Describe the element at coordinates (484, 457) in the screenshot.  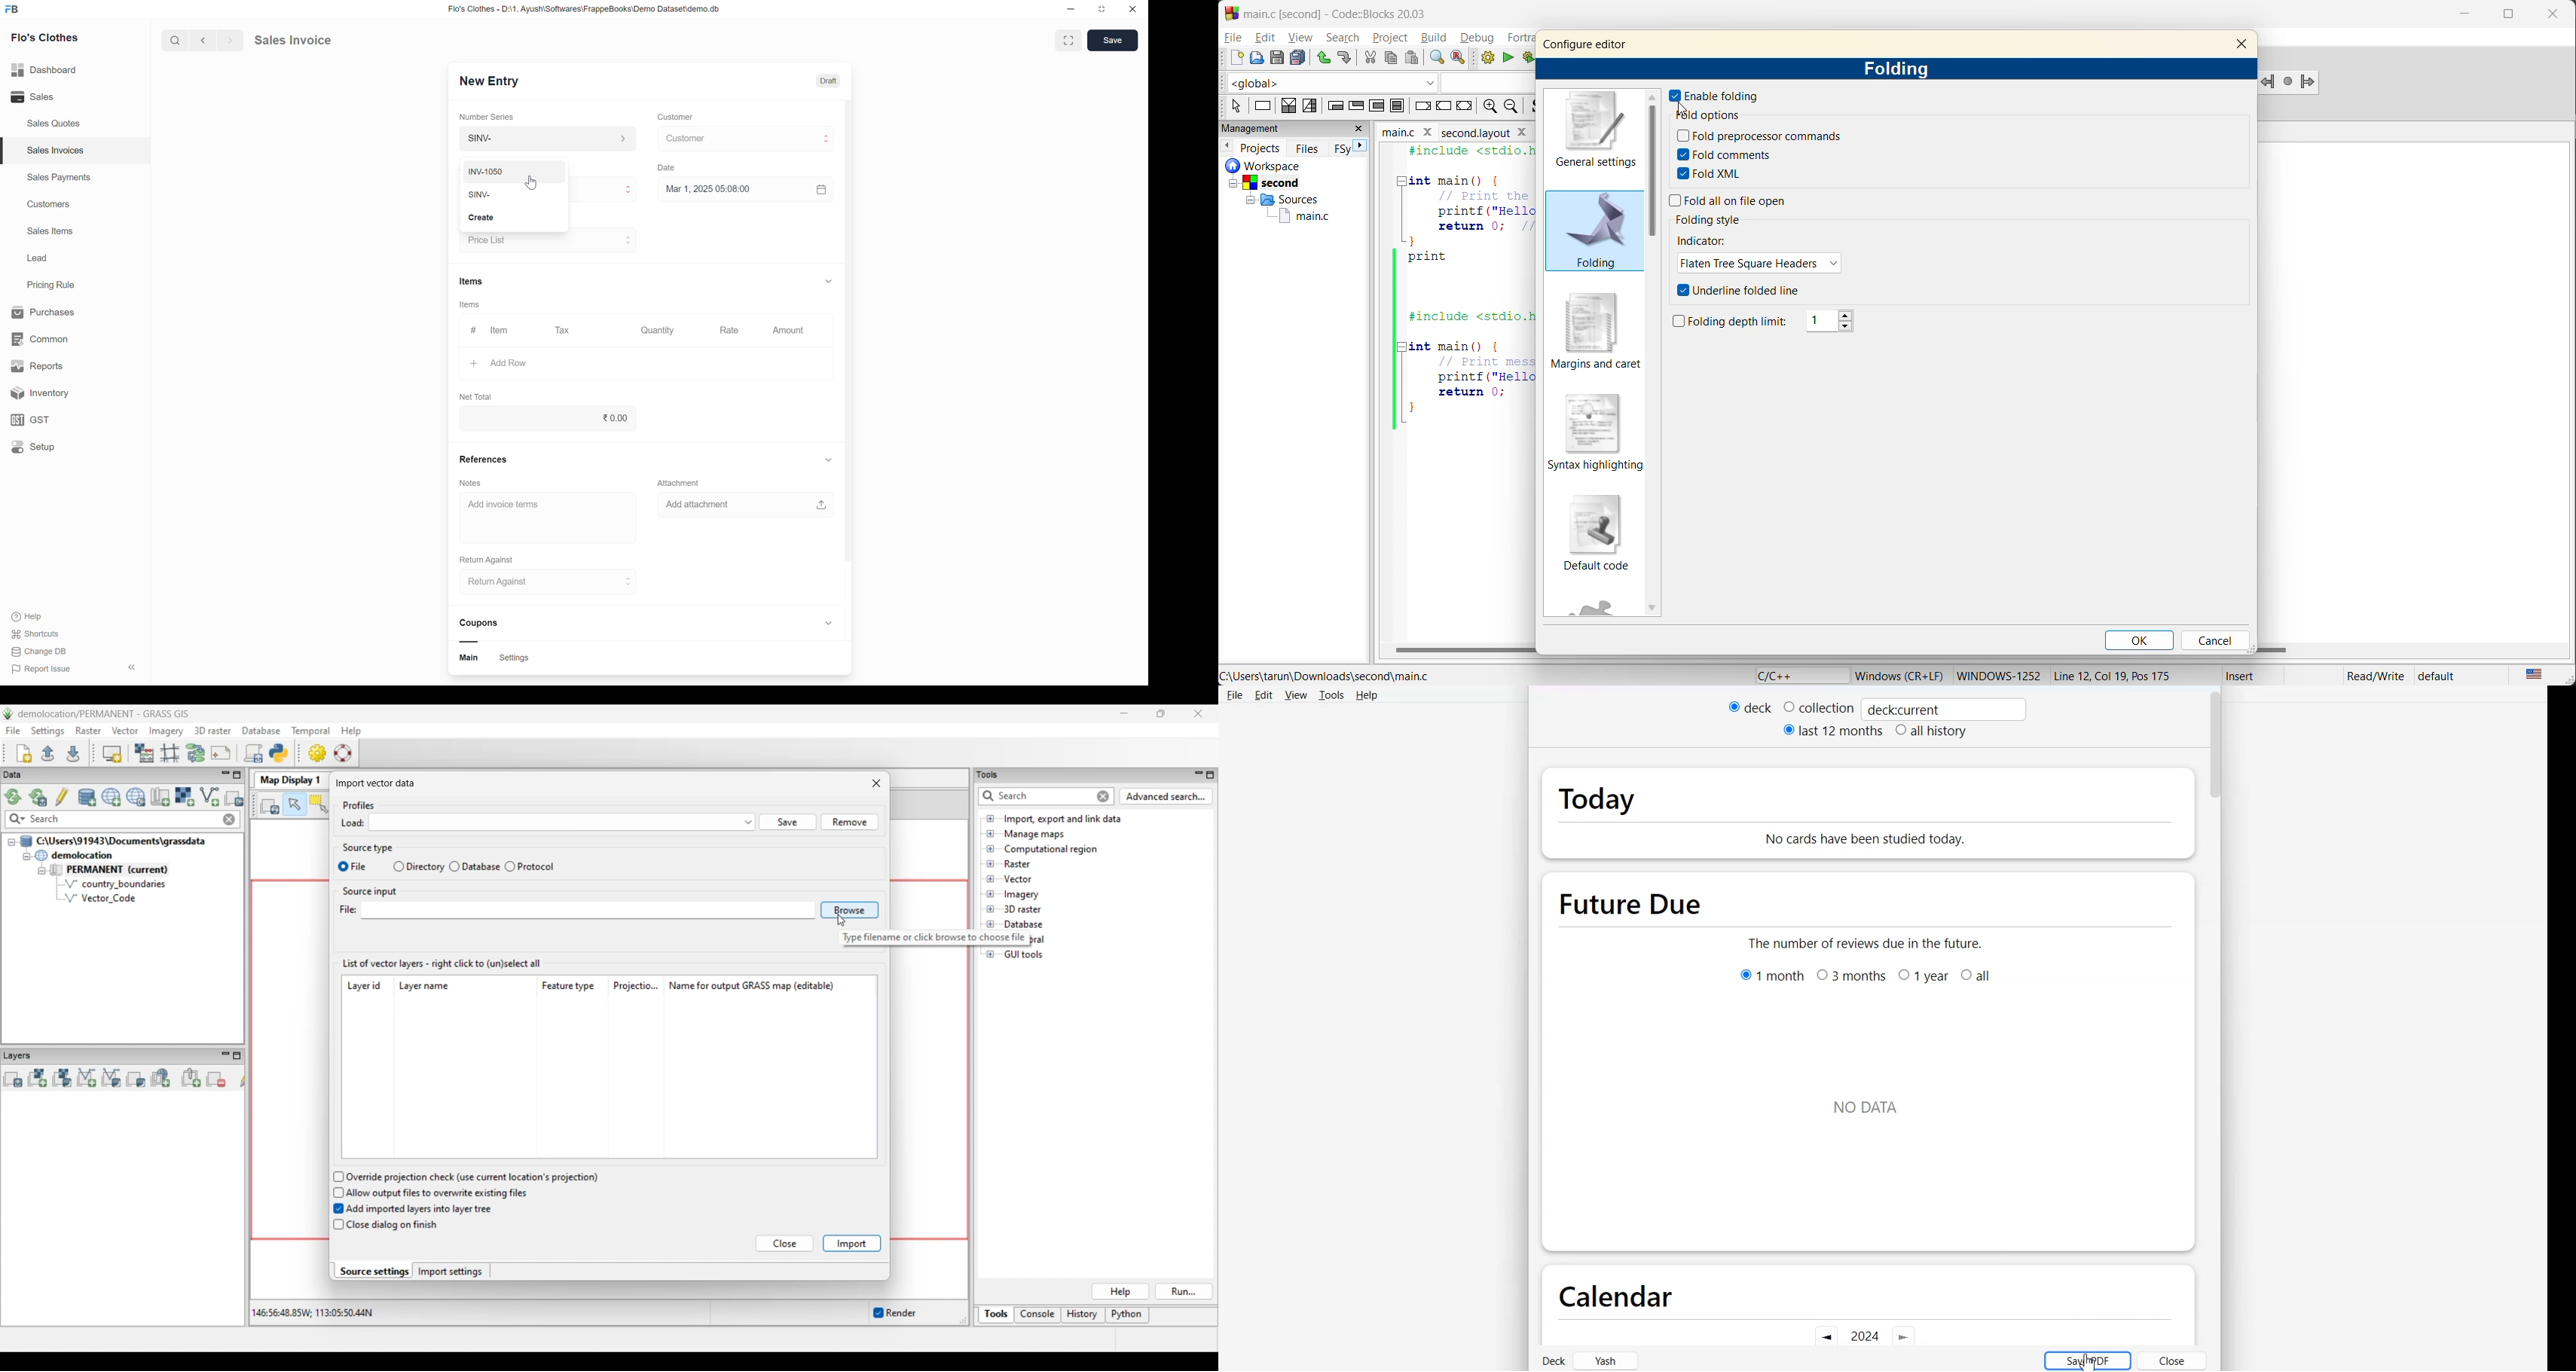
I see `References` at that location.